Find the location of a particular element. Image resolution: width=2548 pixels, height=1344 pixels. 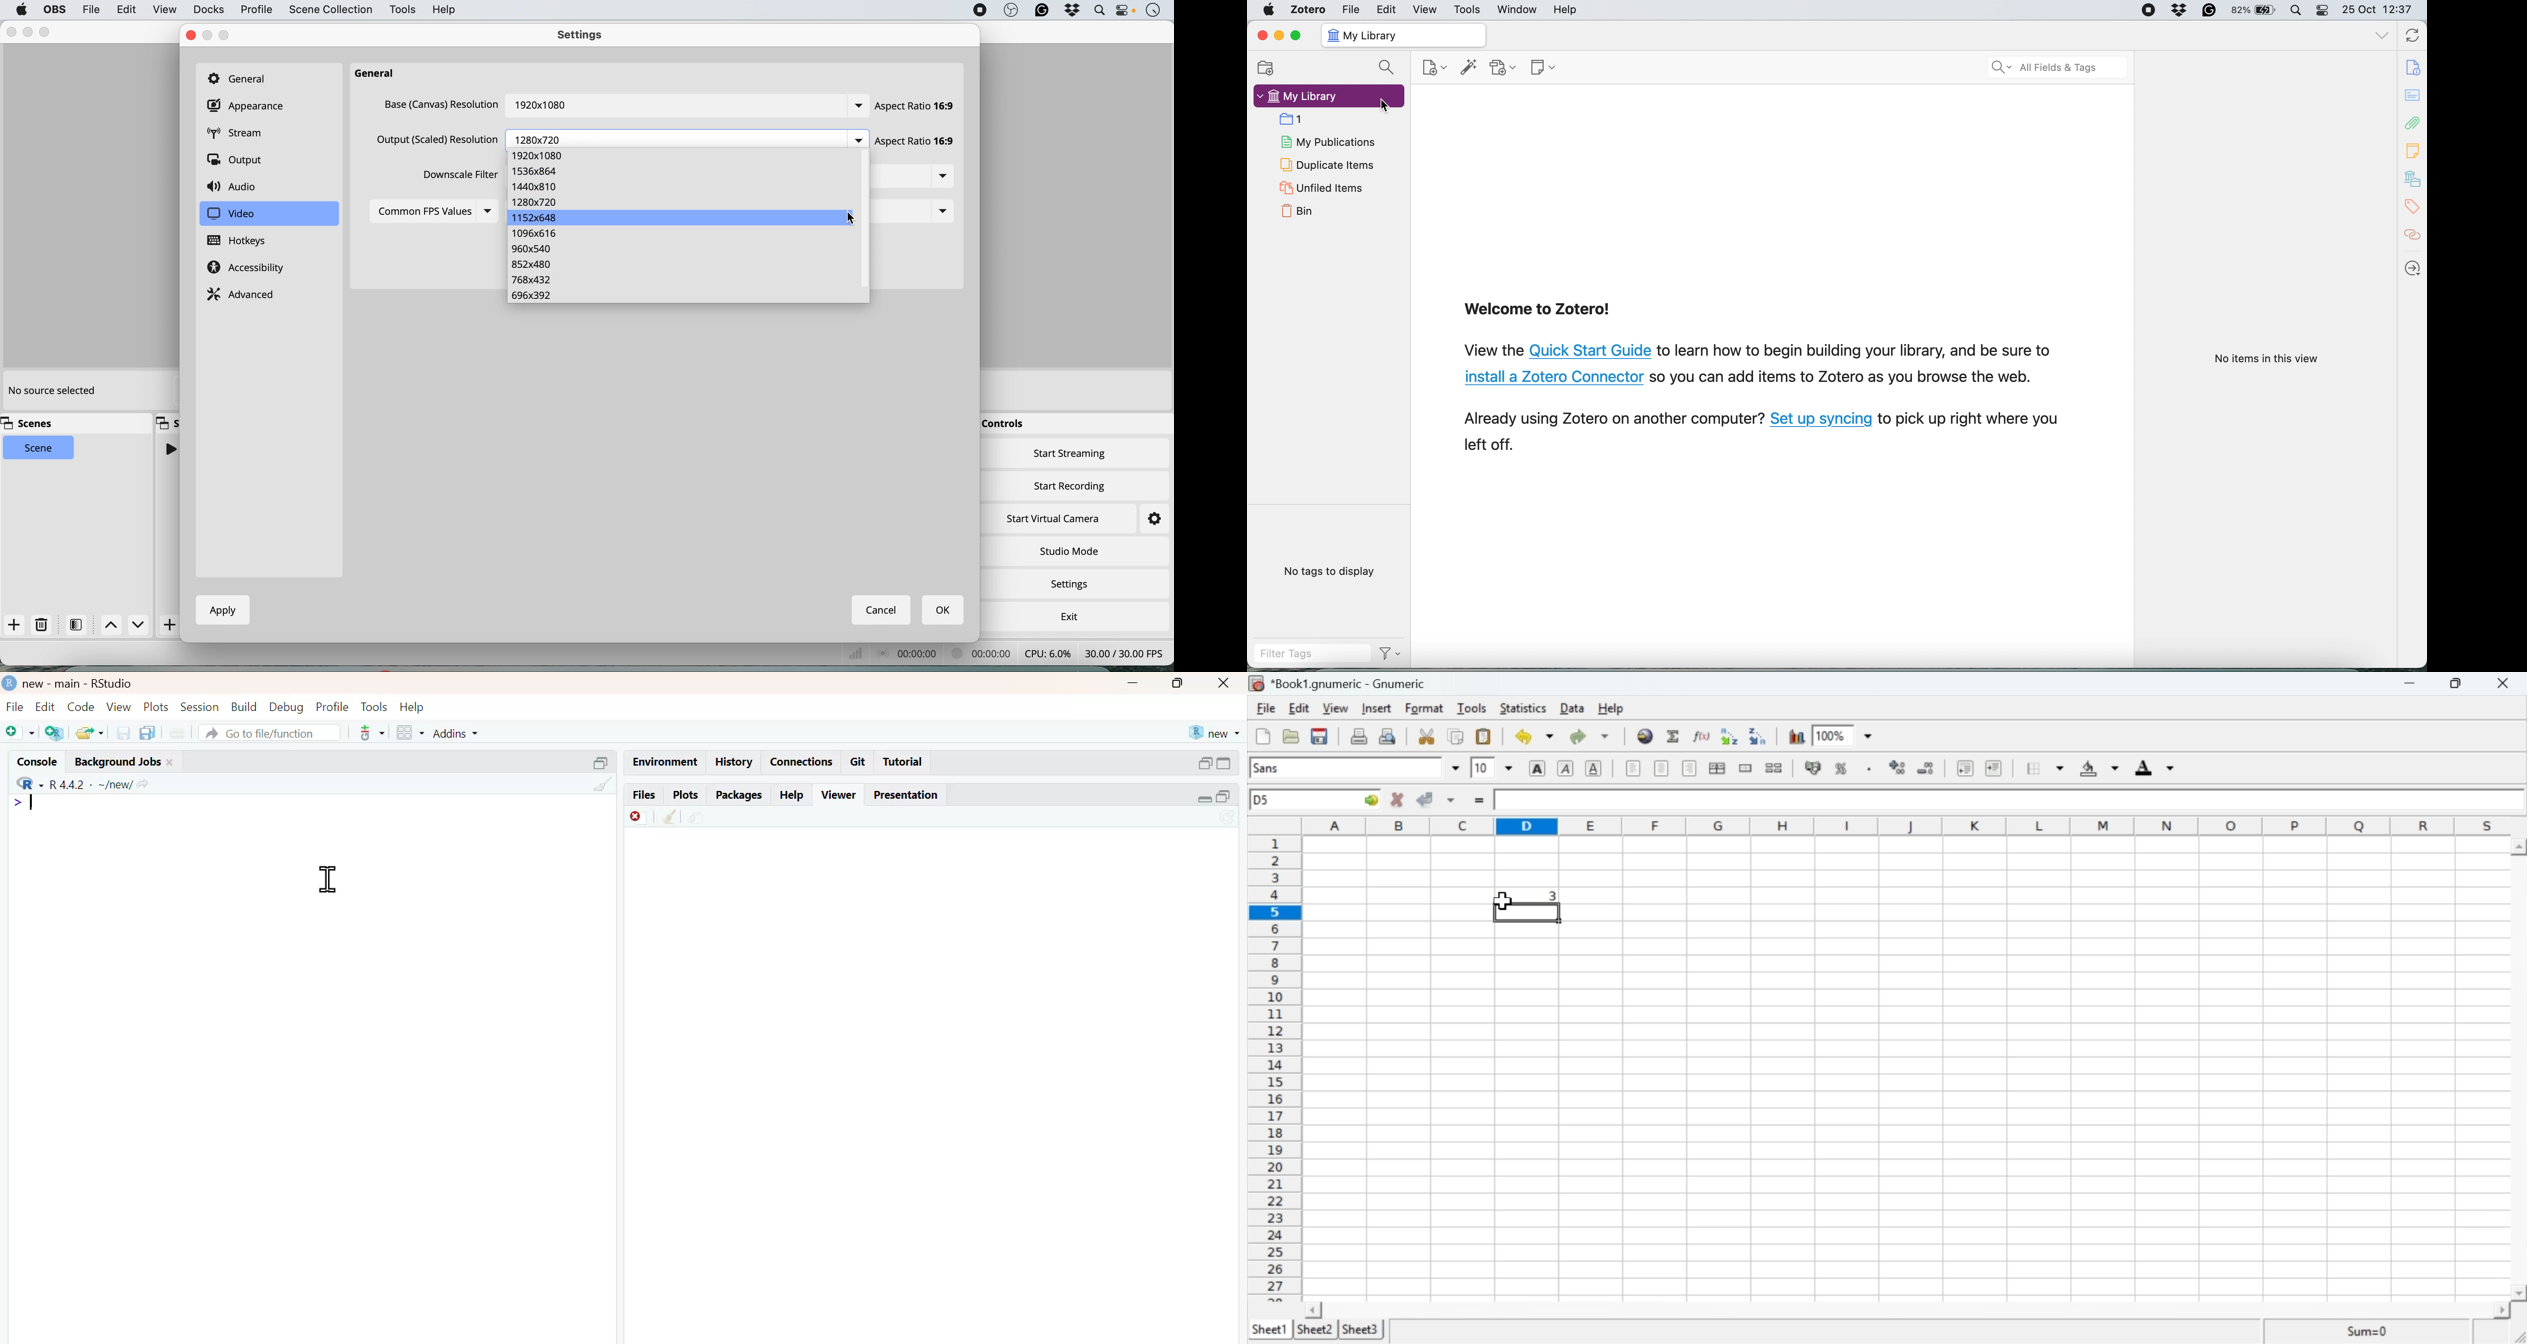

Filter Options is located at coordinates (1392, 655).